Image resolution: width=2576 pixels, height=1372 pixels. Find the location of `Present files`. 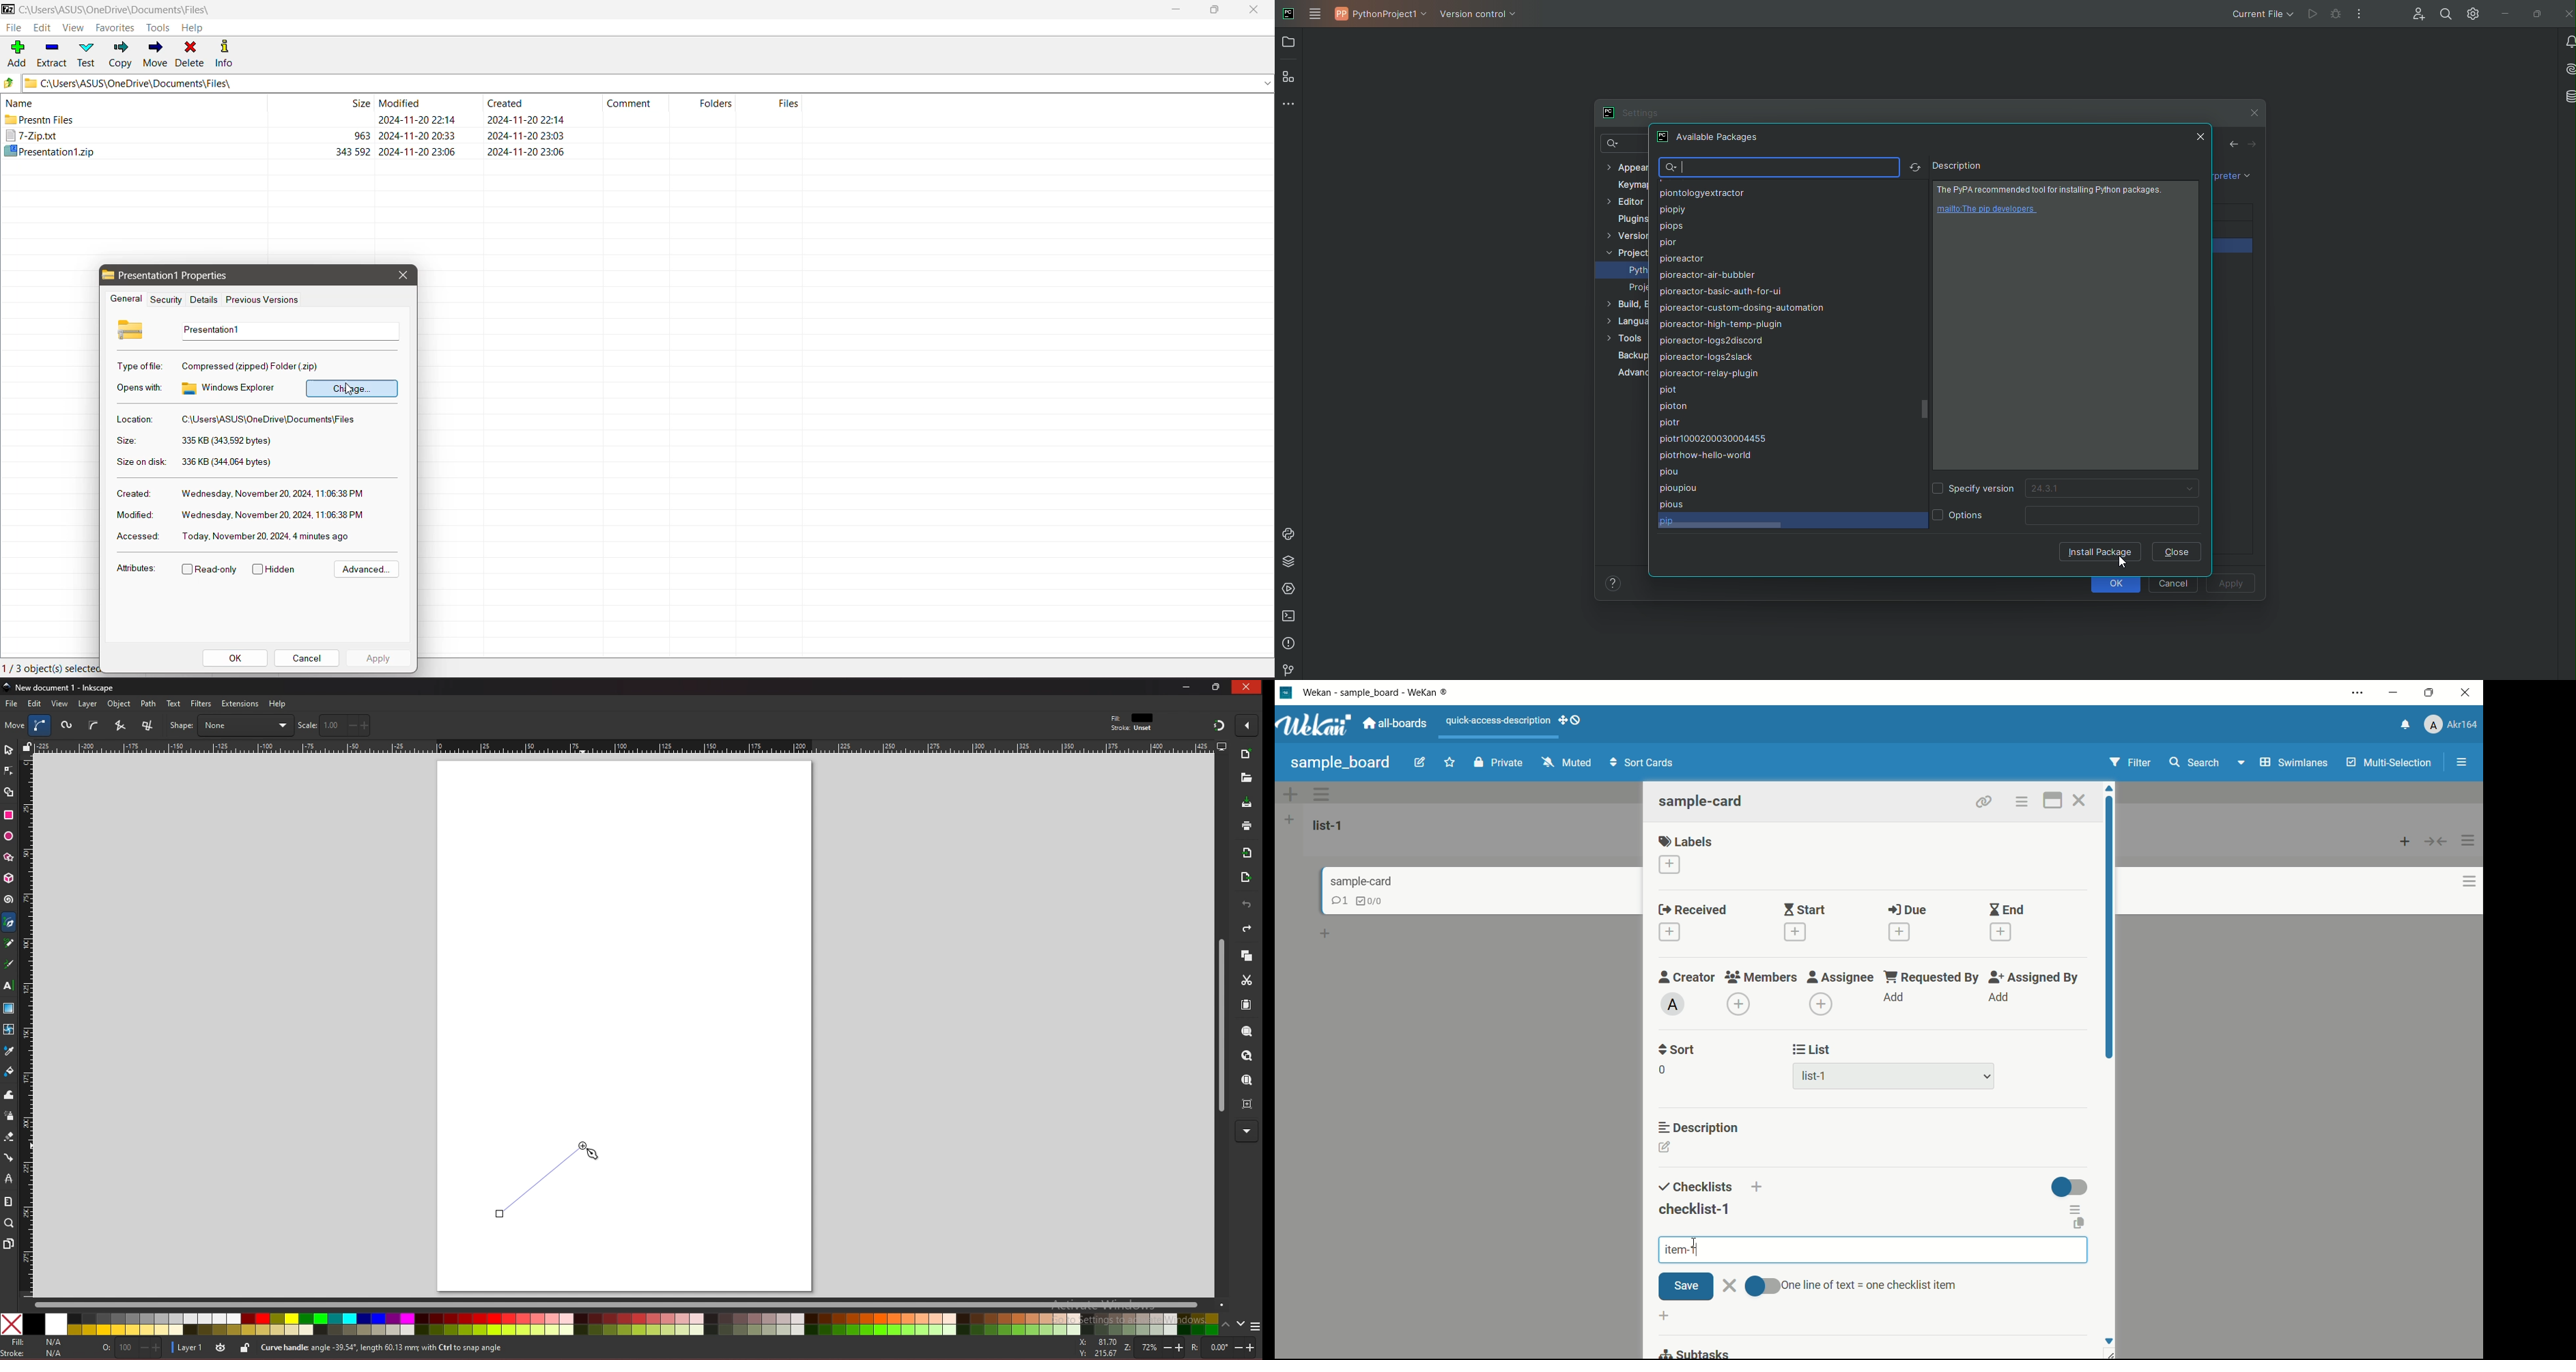

Present files is located at coordinates (289, 121).